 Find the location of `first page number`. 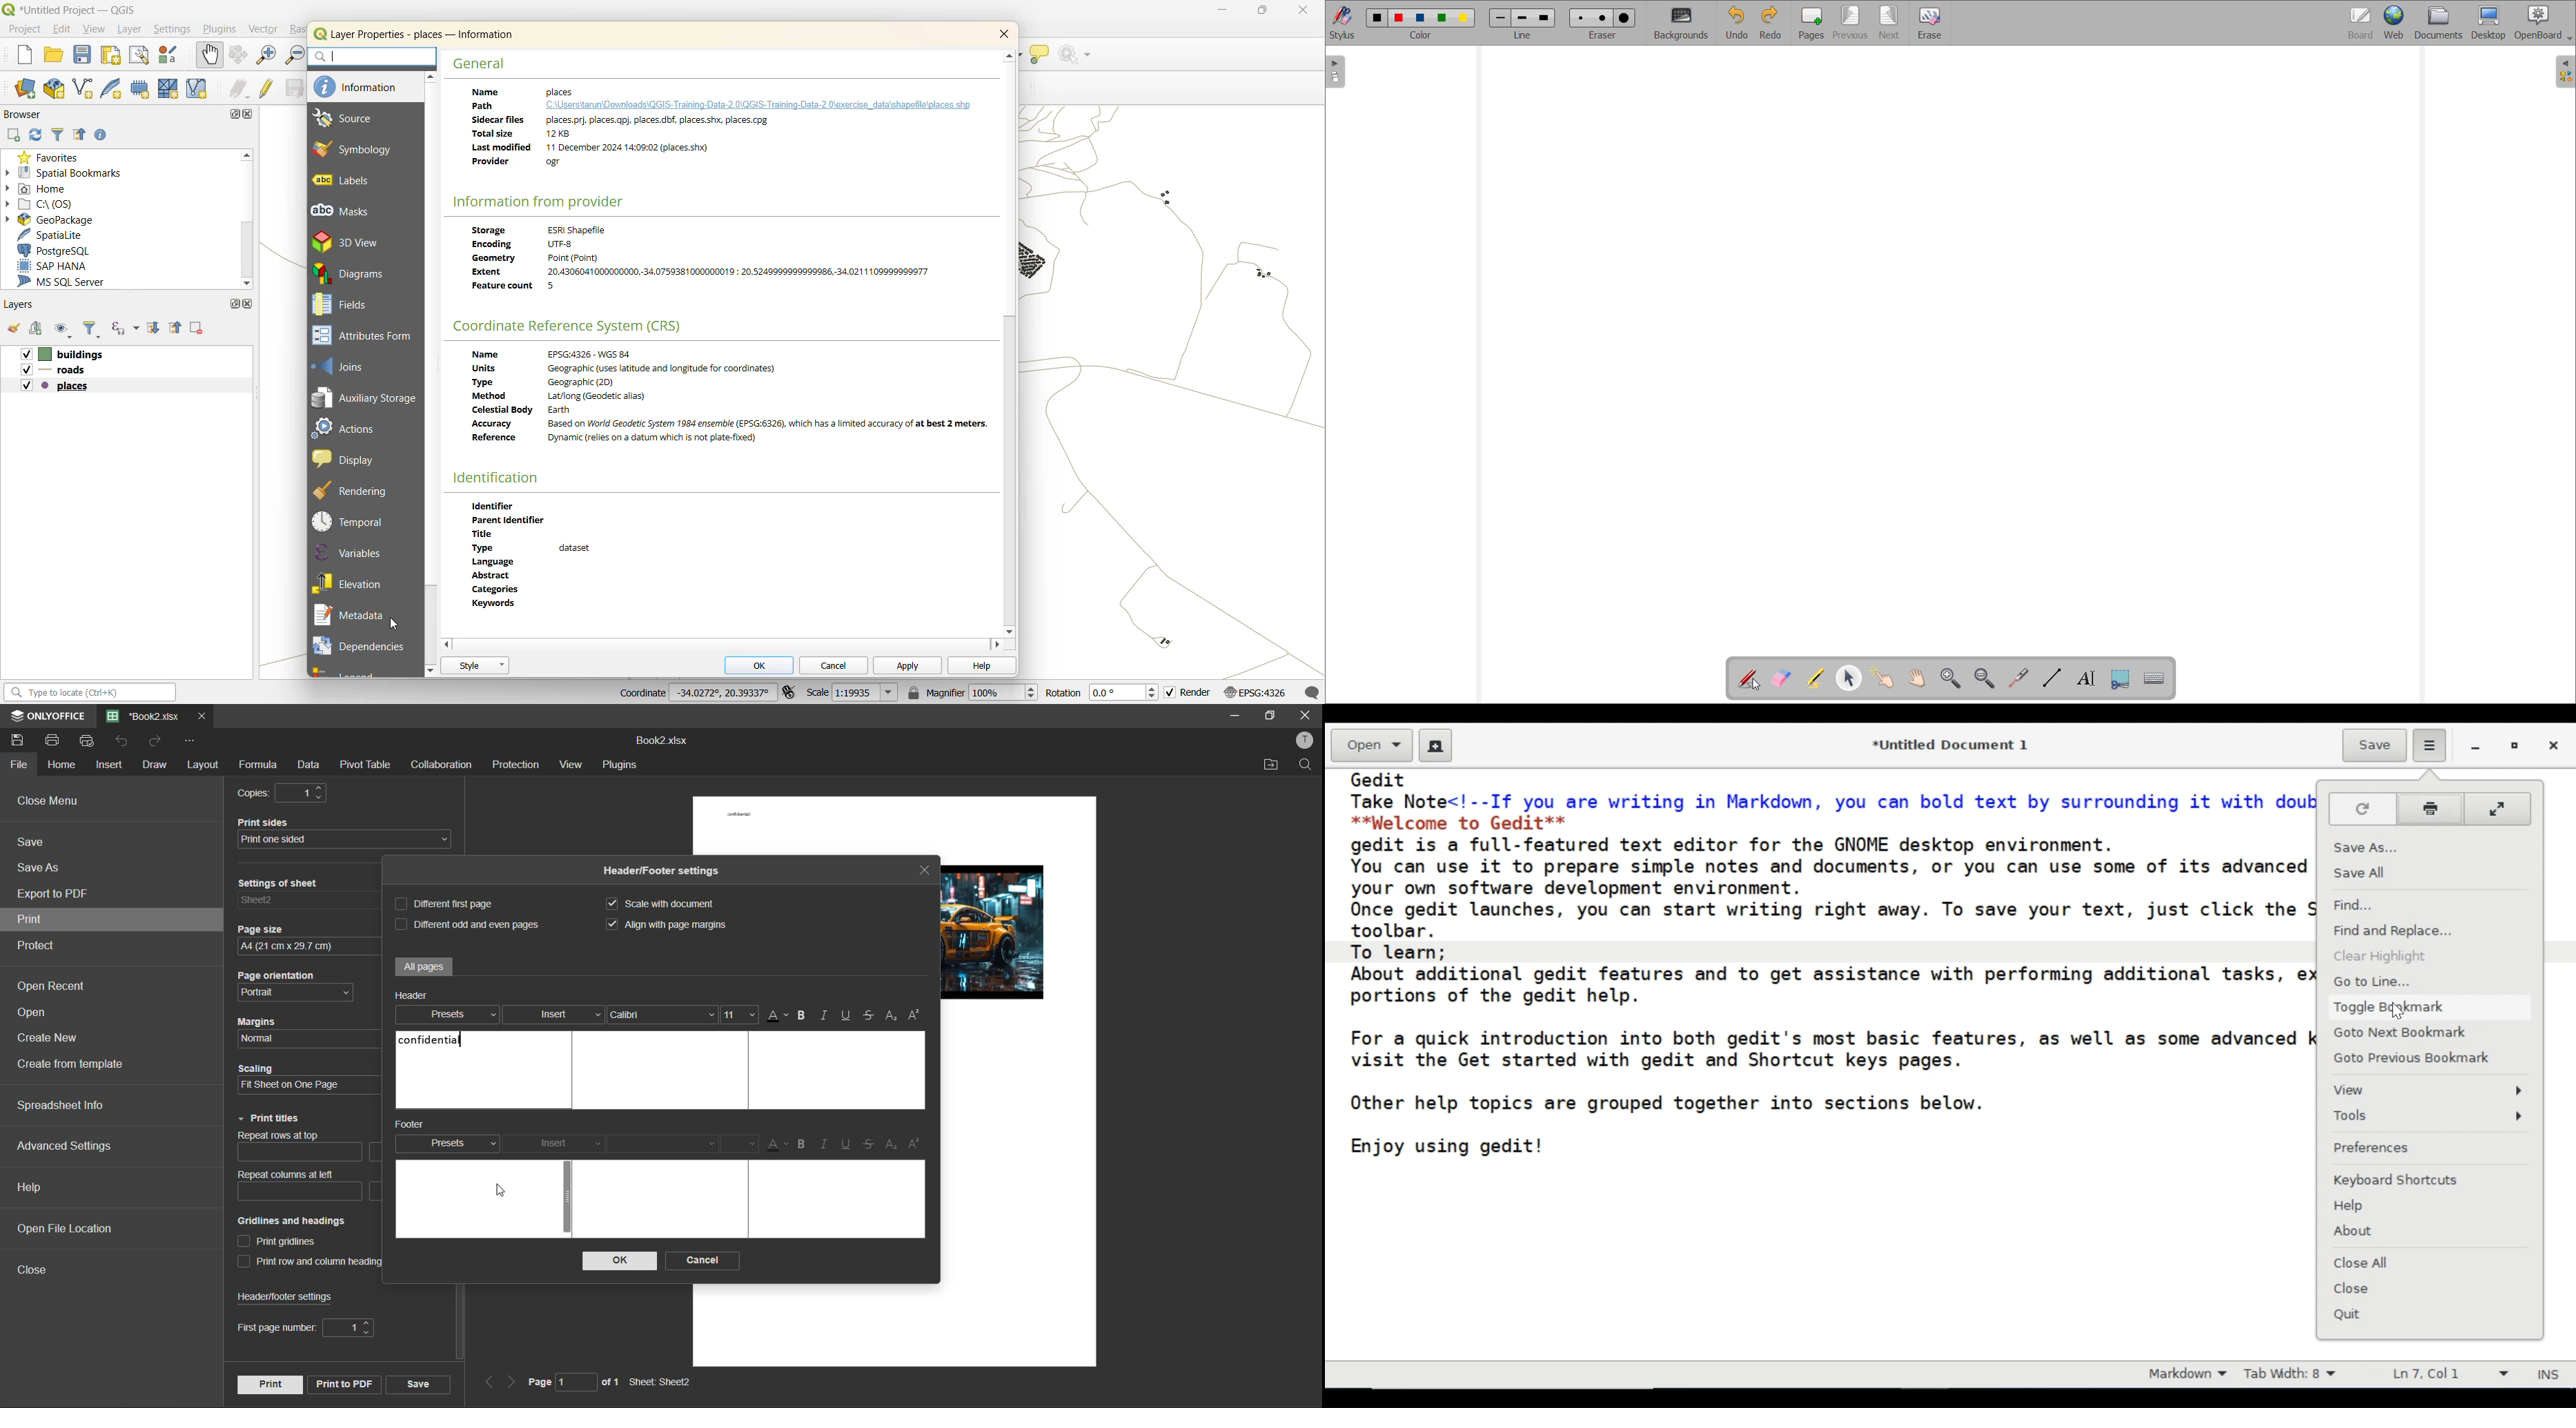

first page number is located at coordinates (307, 1326).